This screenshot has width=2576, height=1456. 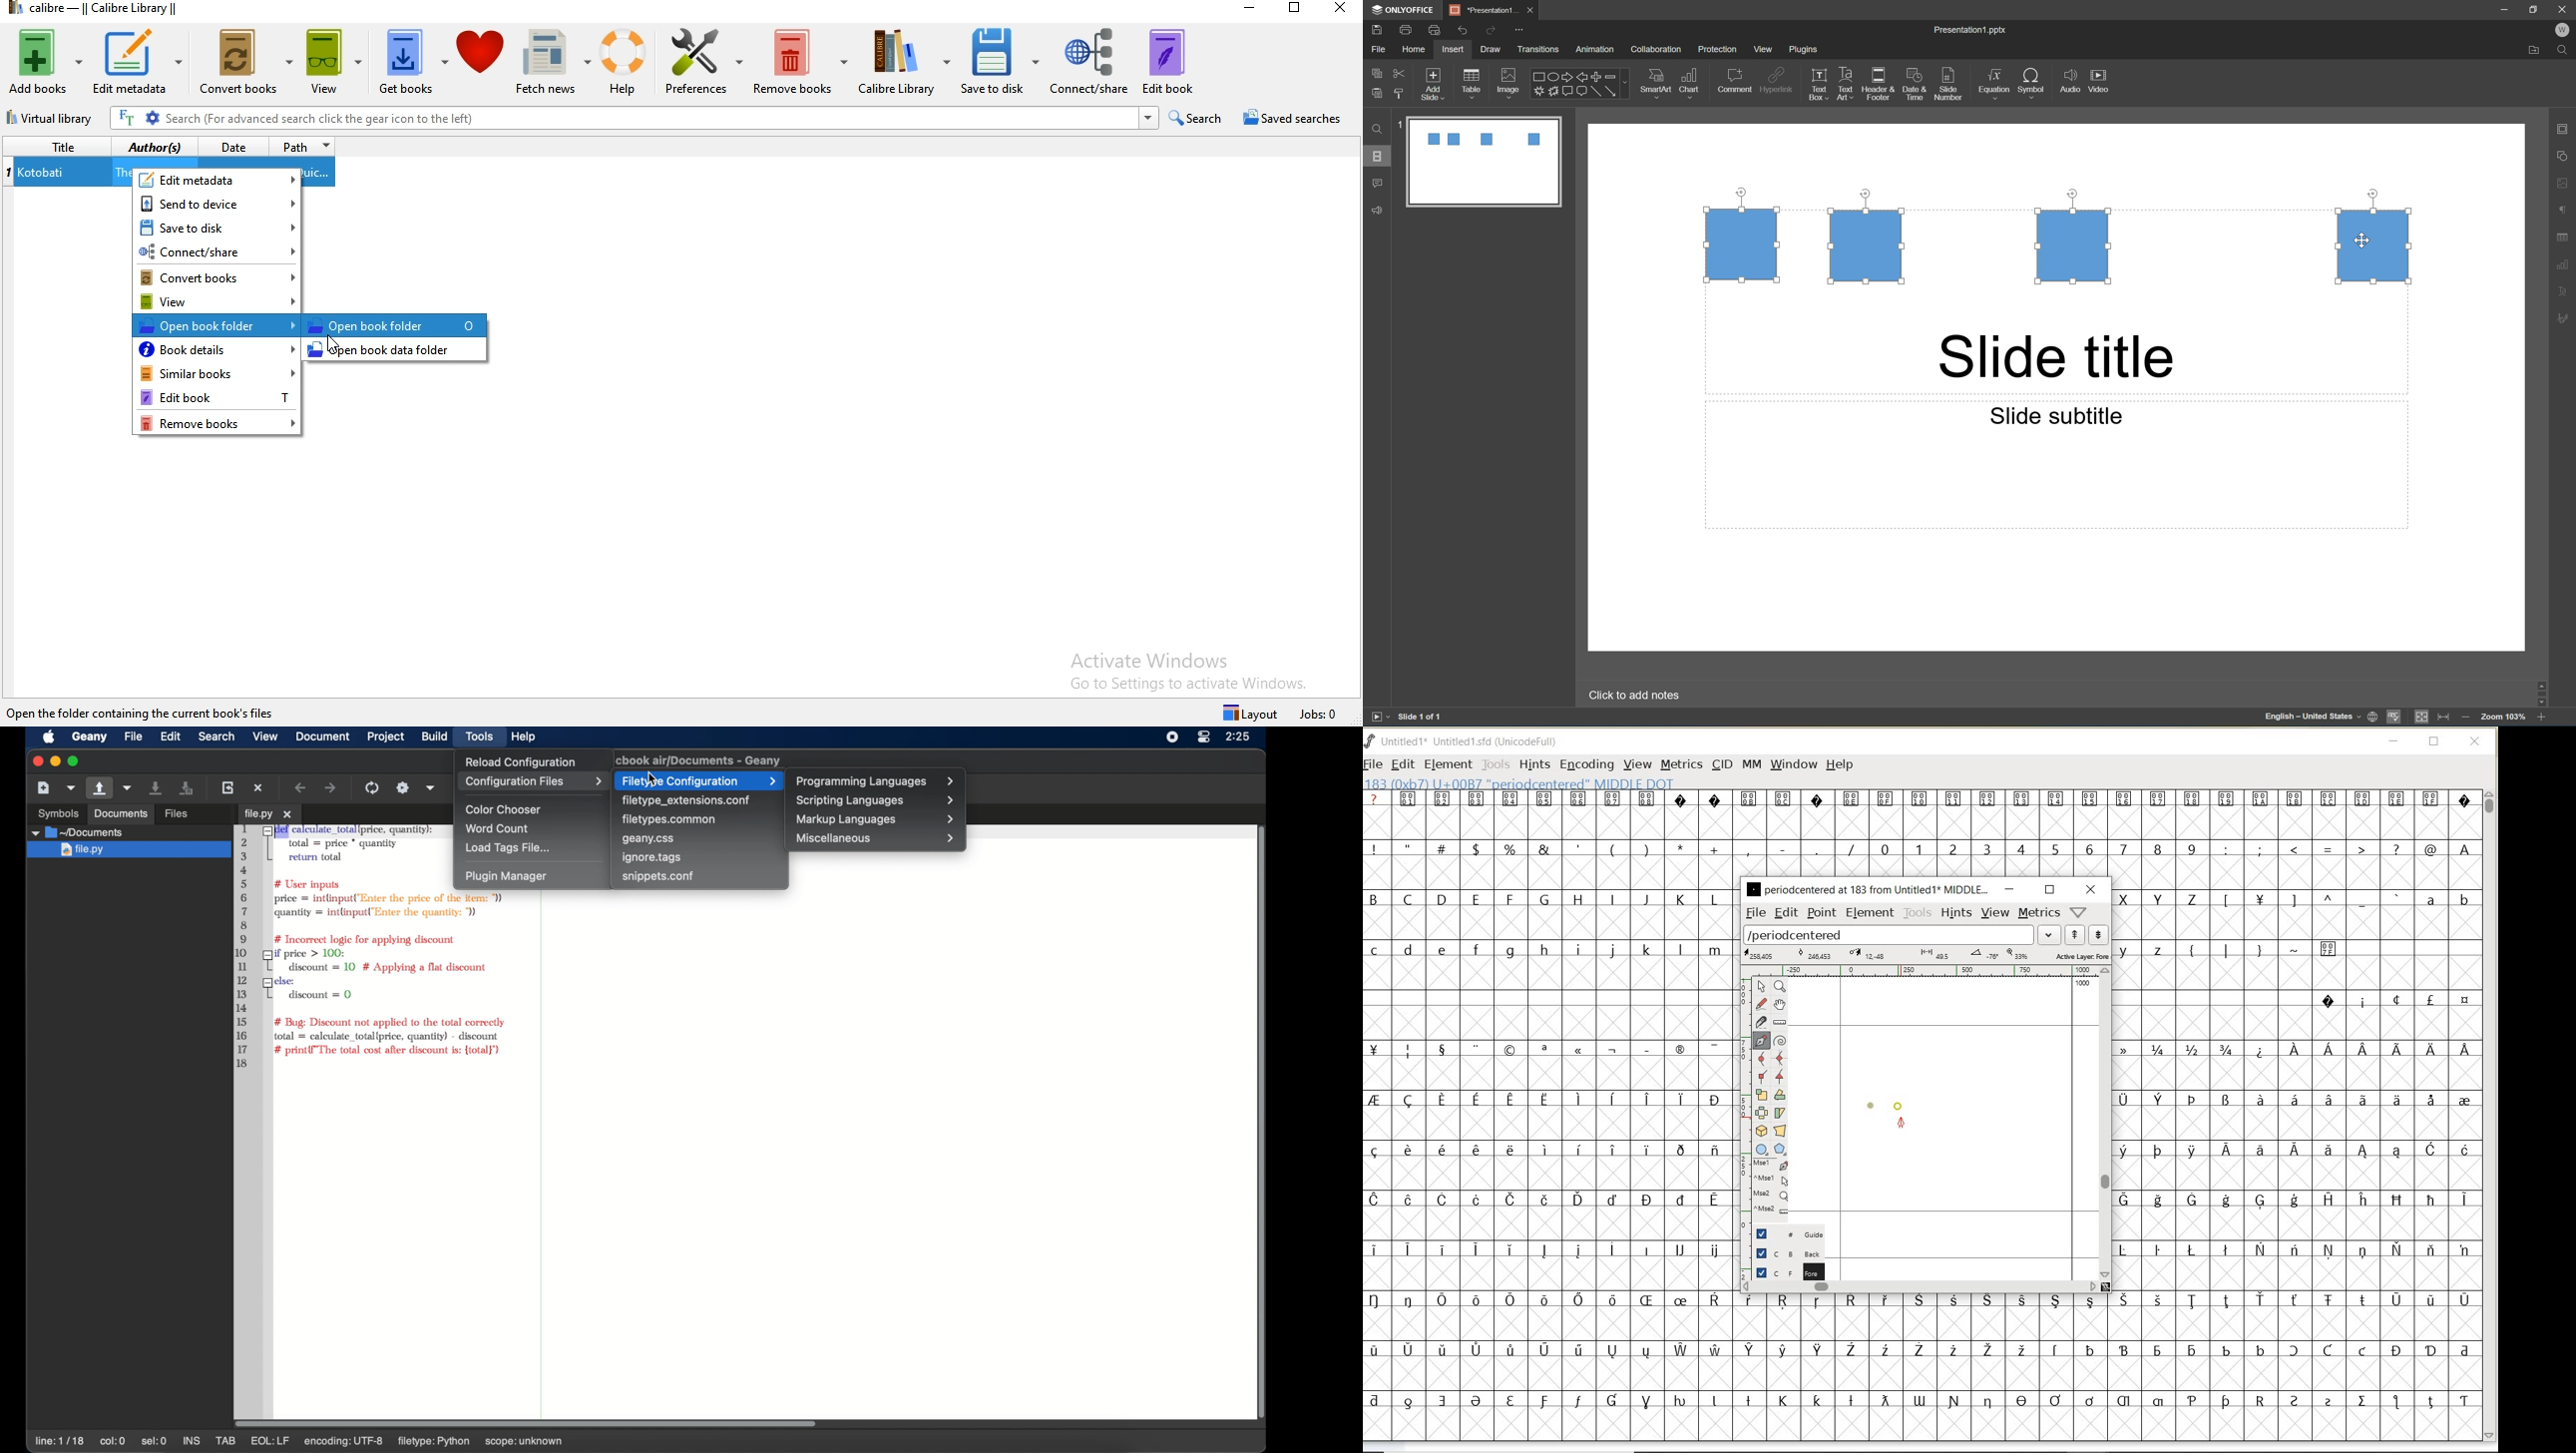 What do you see at coordinates (144, 63) in the screenshot?
I see `edit metadata` at bounding box center [144, 63].